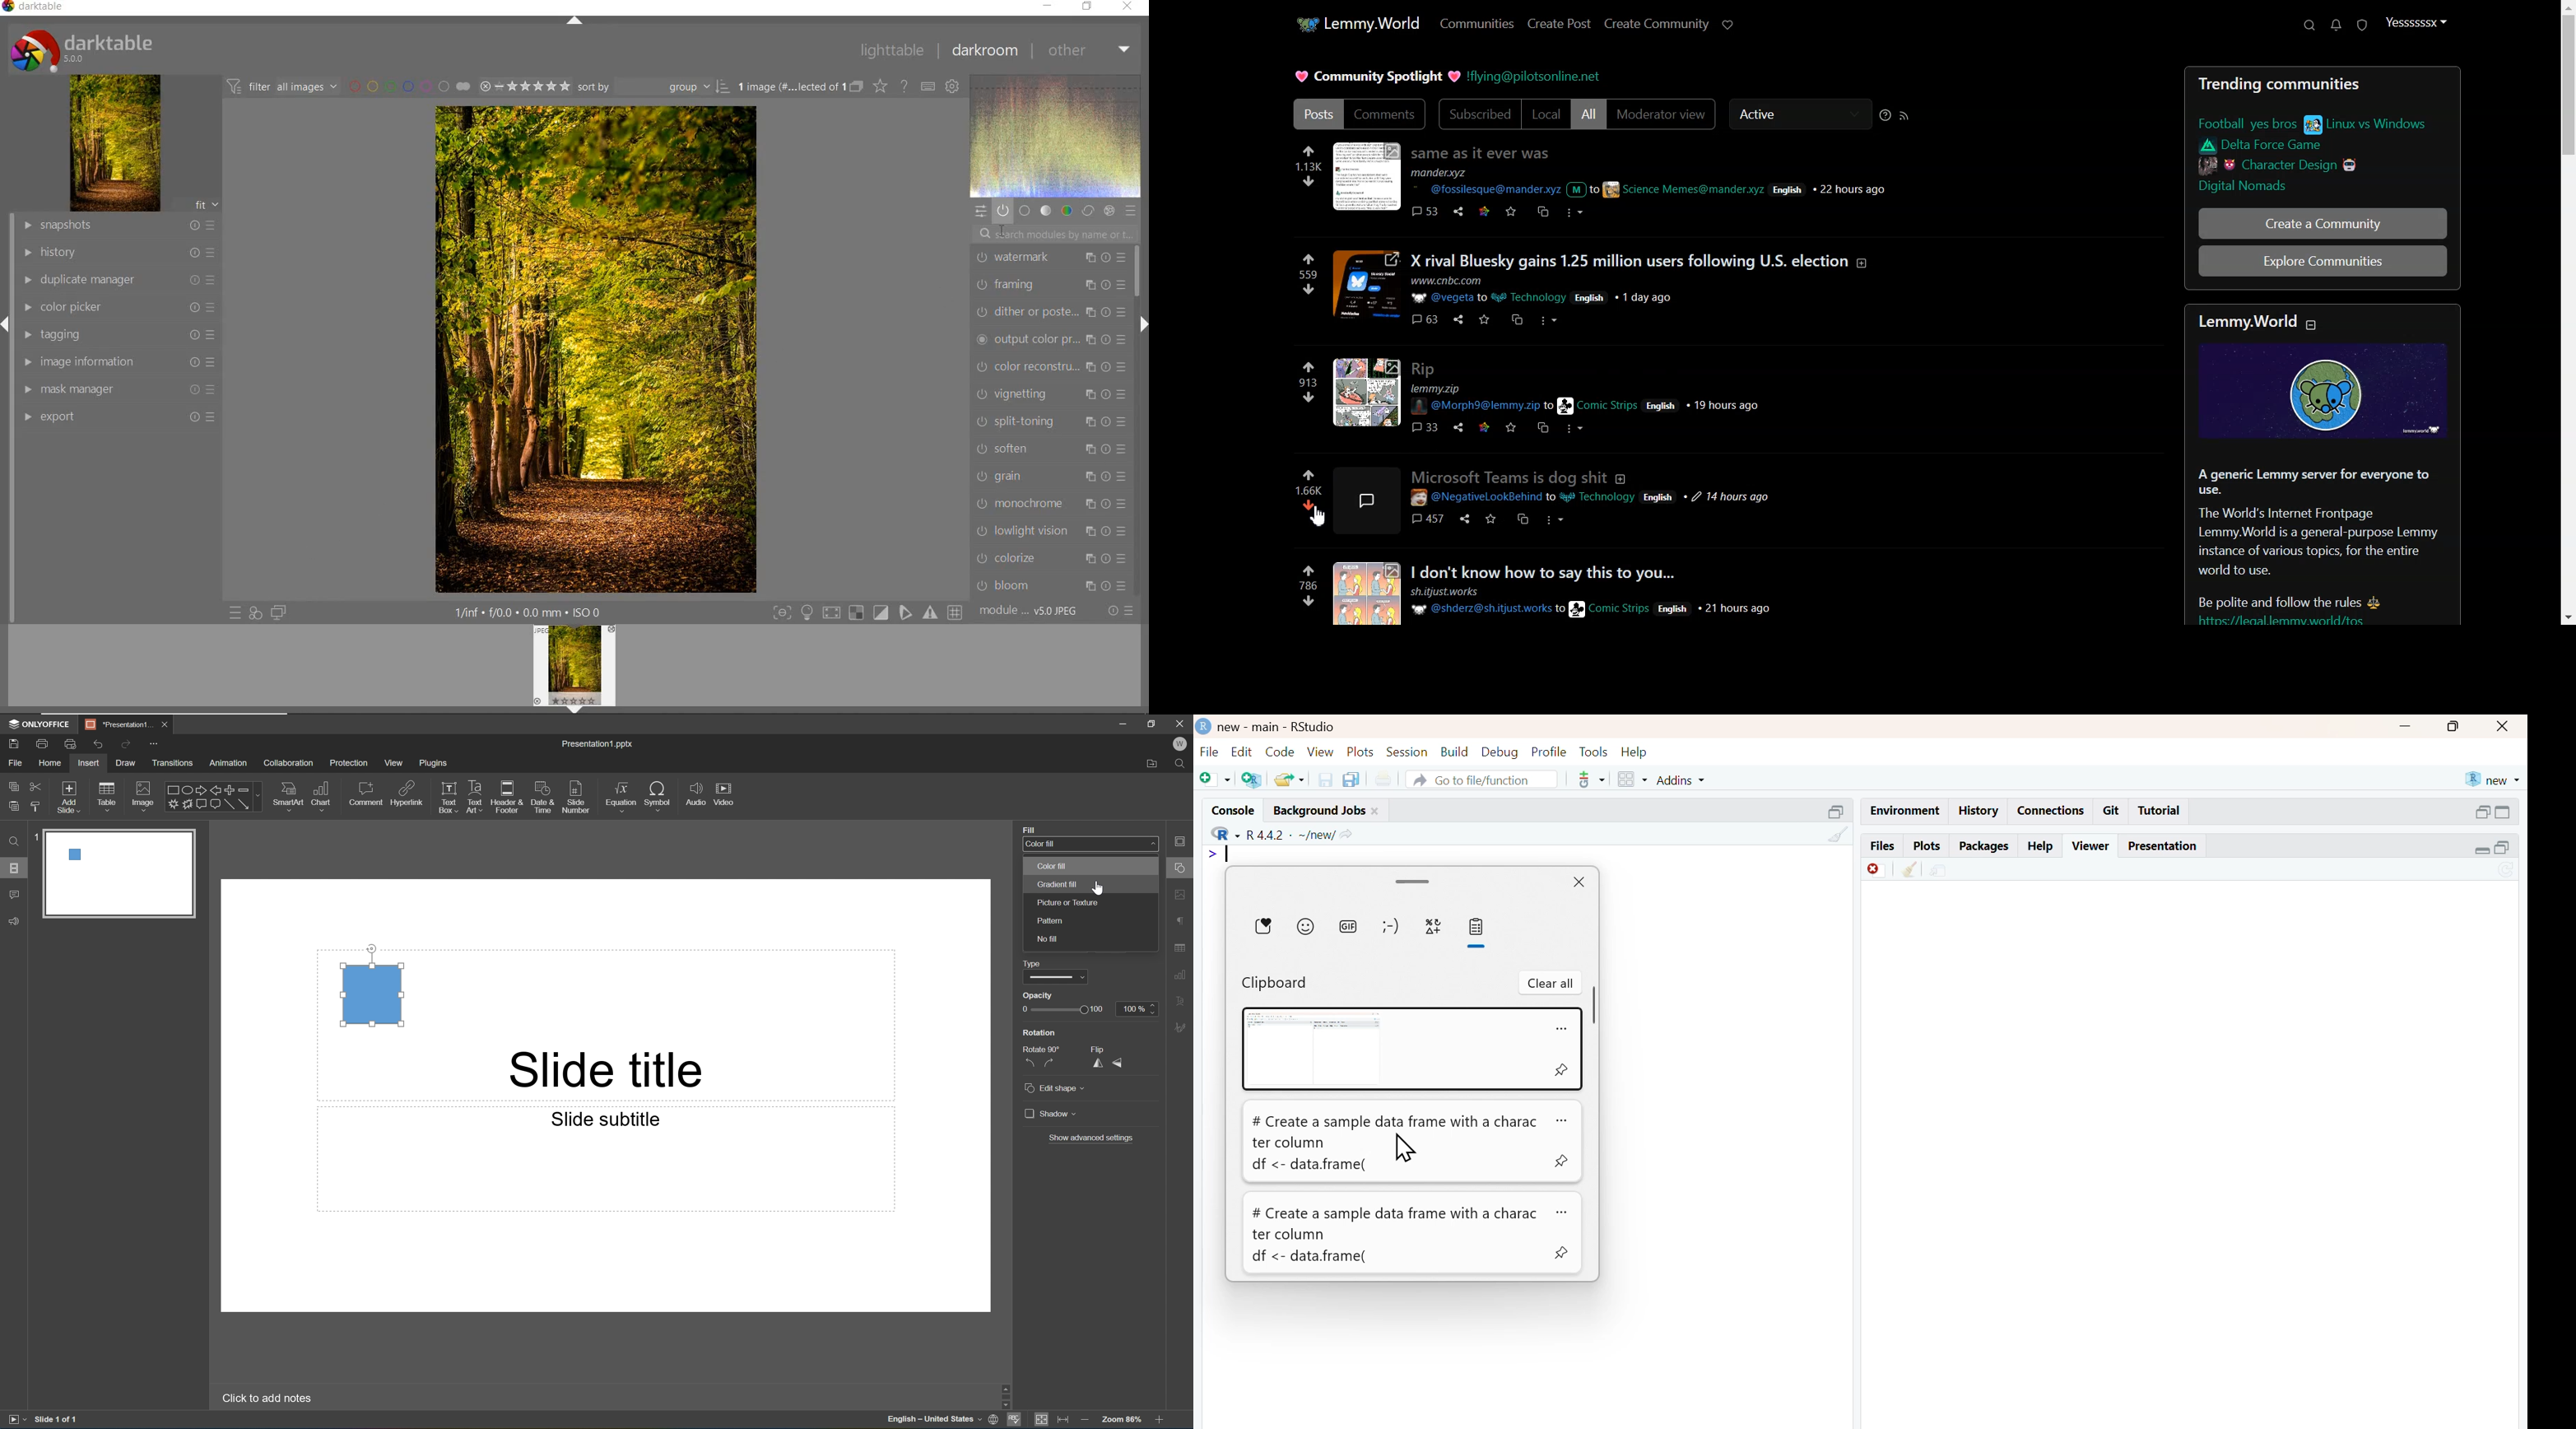 This screenshot has height=1456, width=2576. Describe the element at coordinates (2405, 725) in the screenshot. I see `Minimise` at that location.